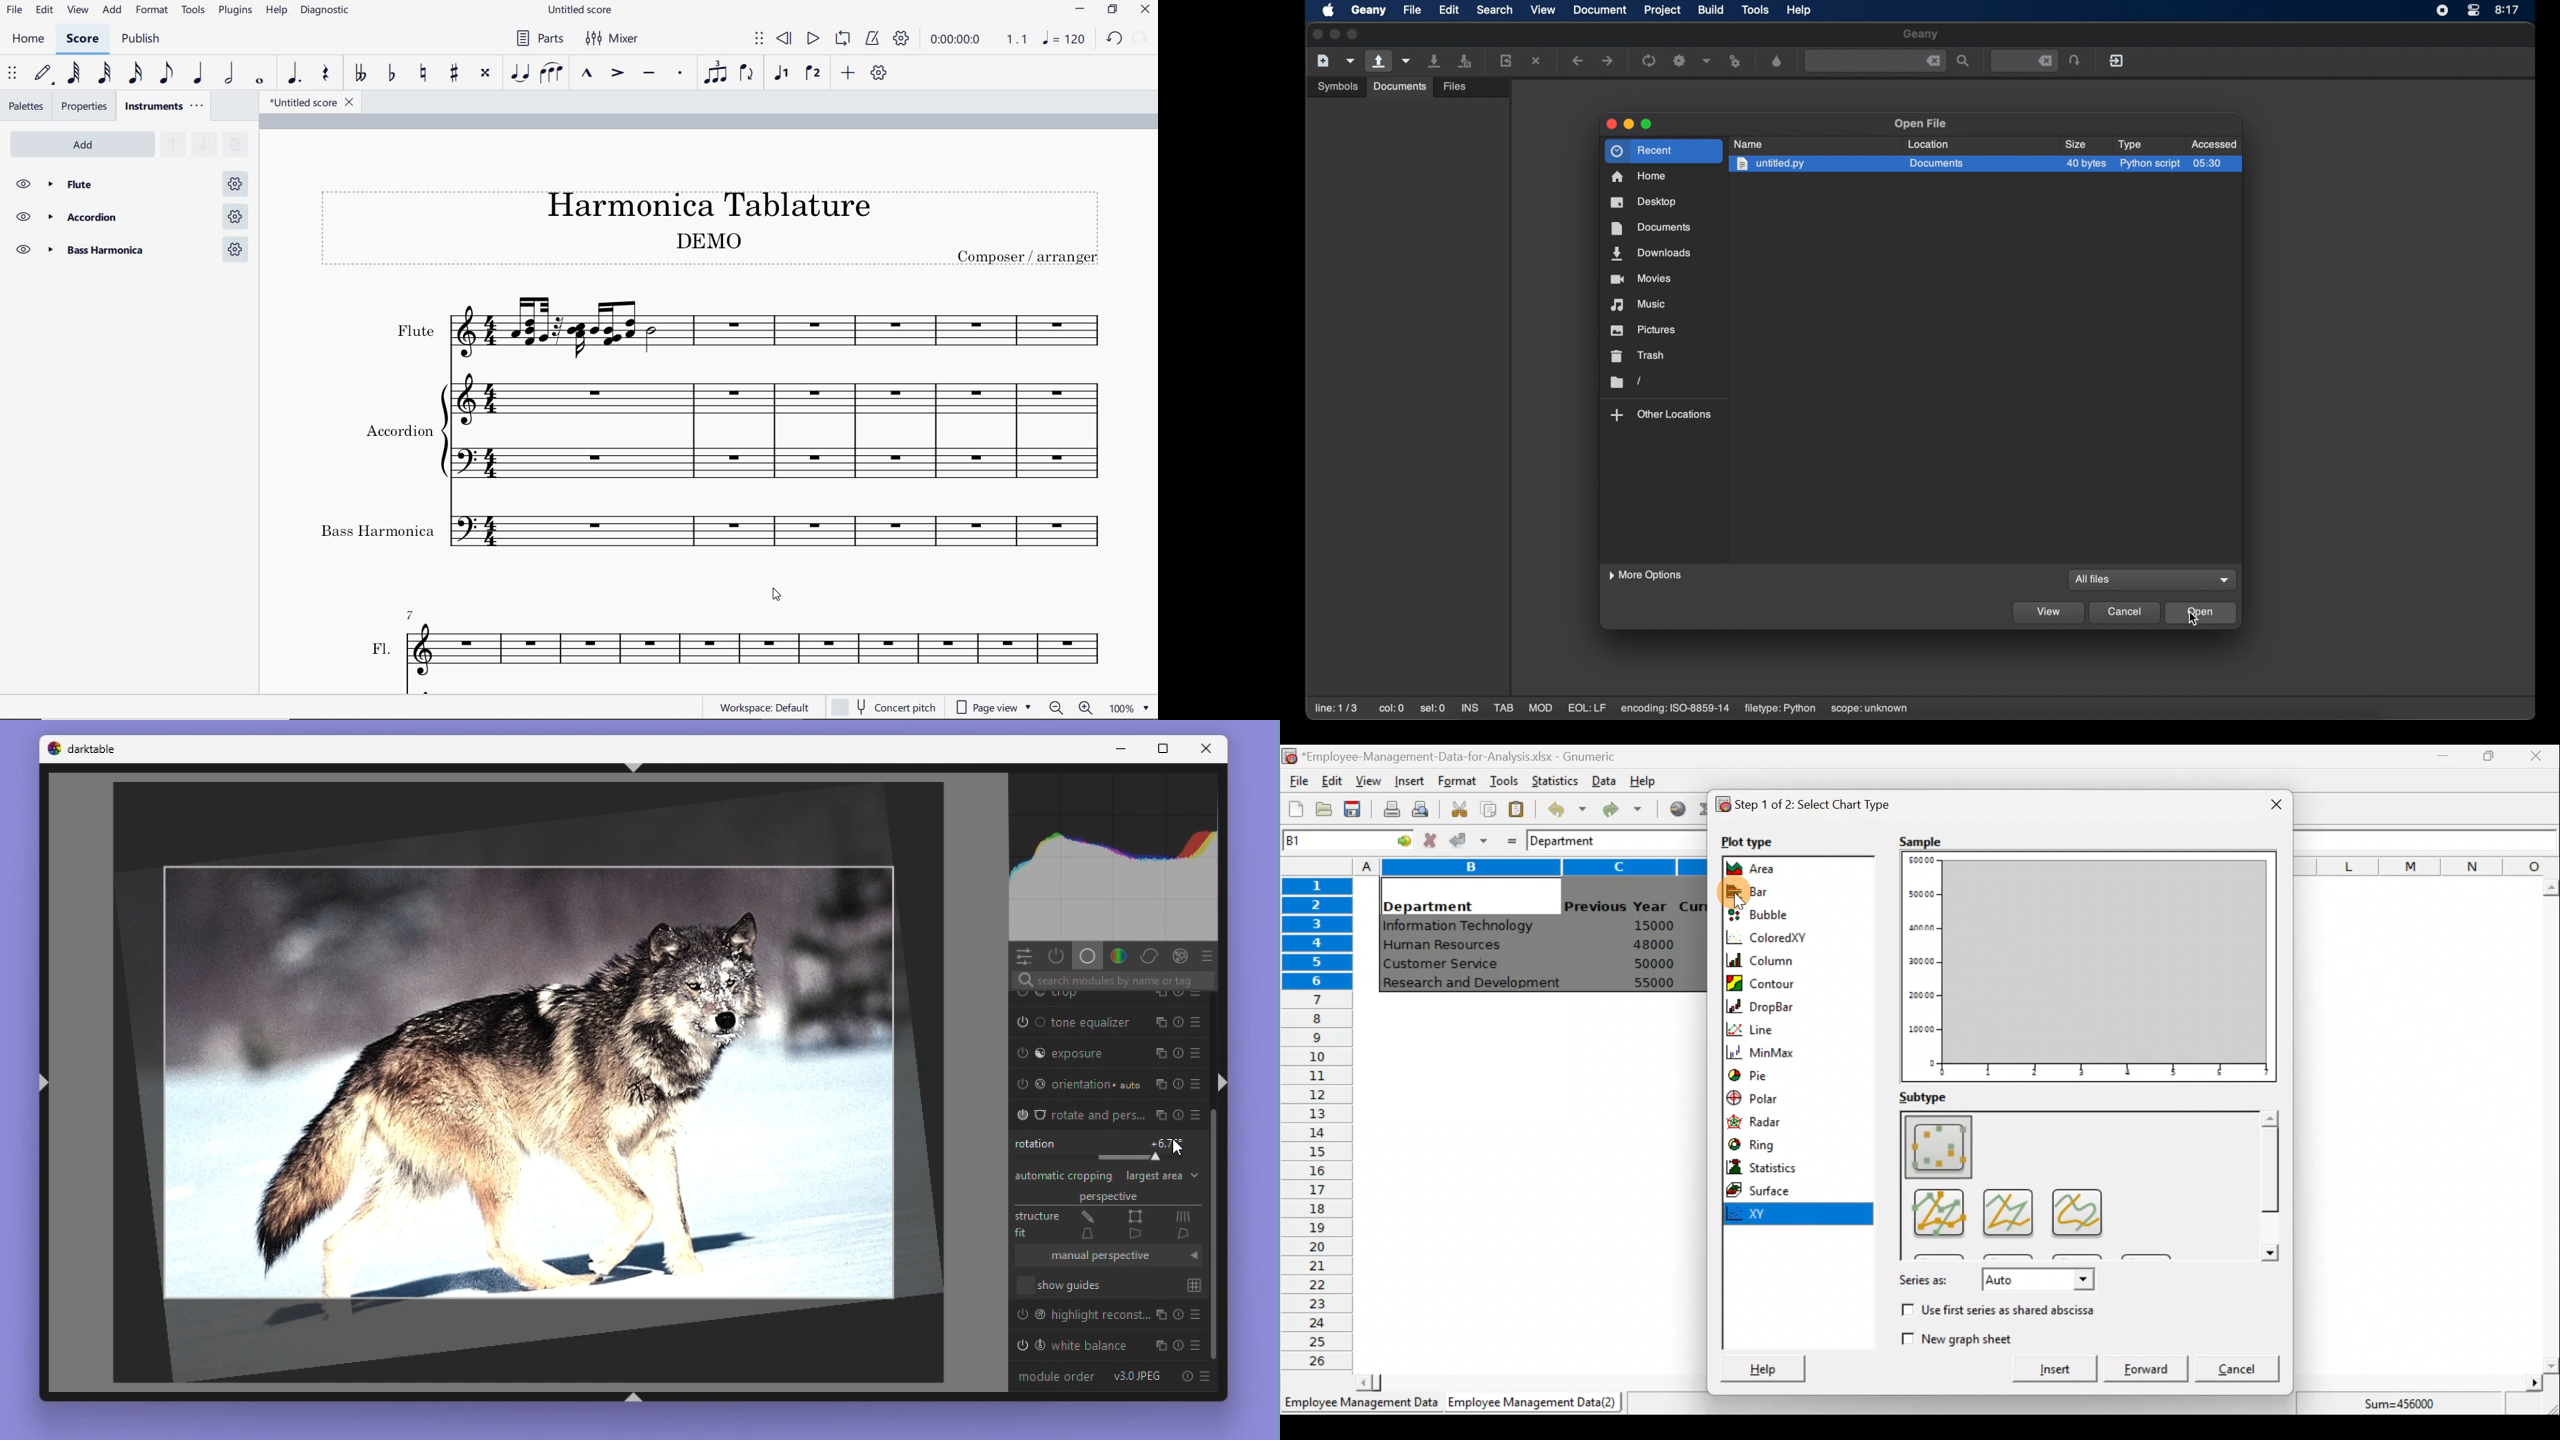  I want to click on Accordion, so click(66, 219).